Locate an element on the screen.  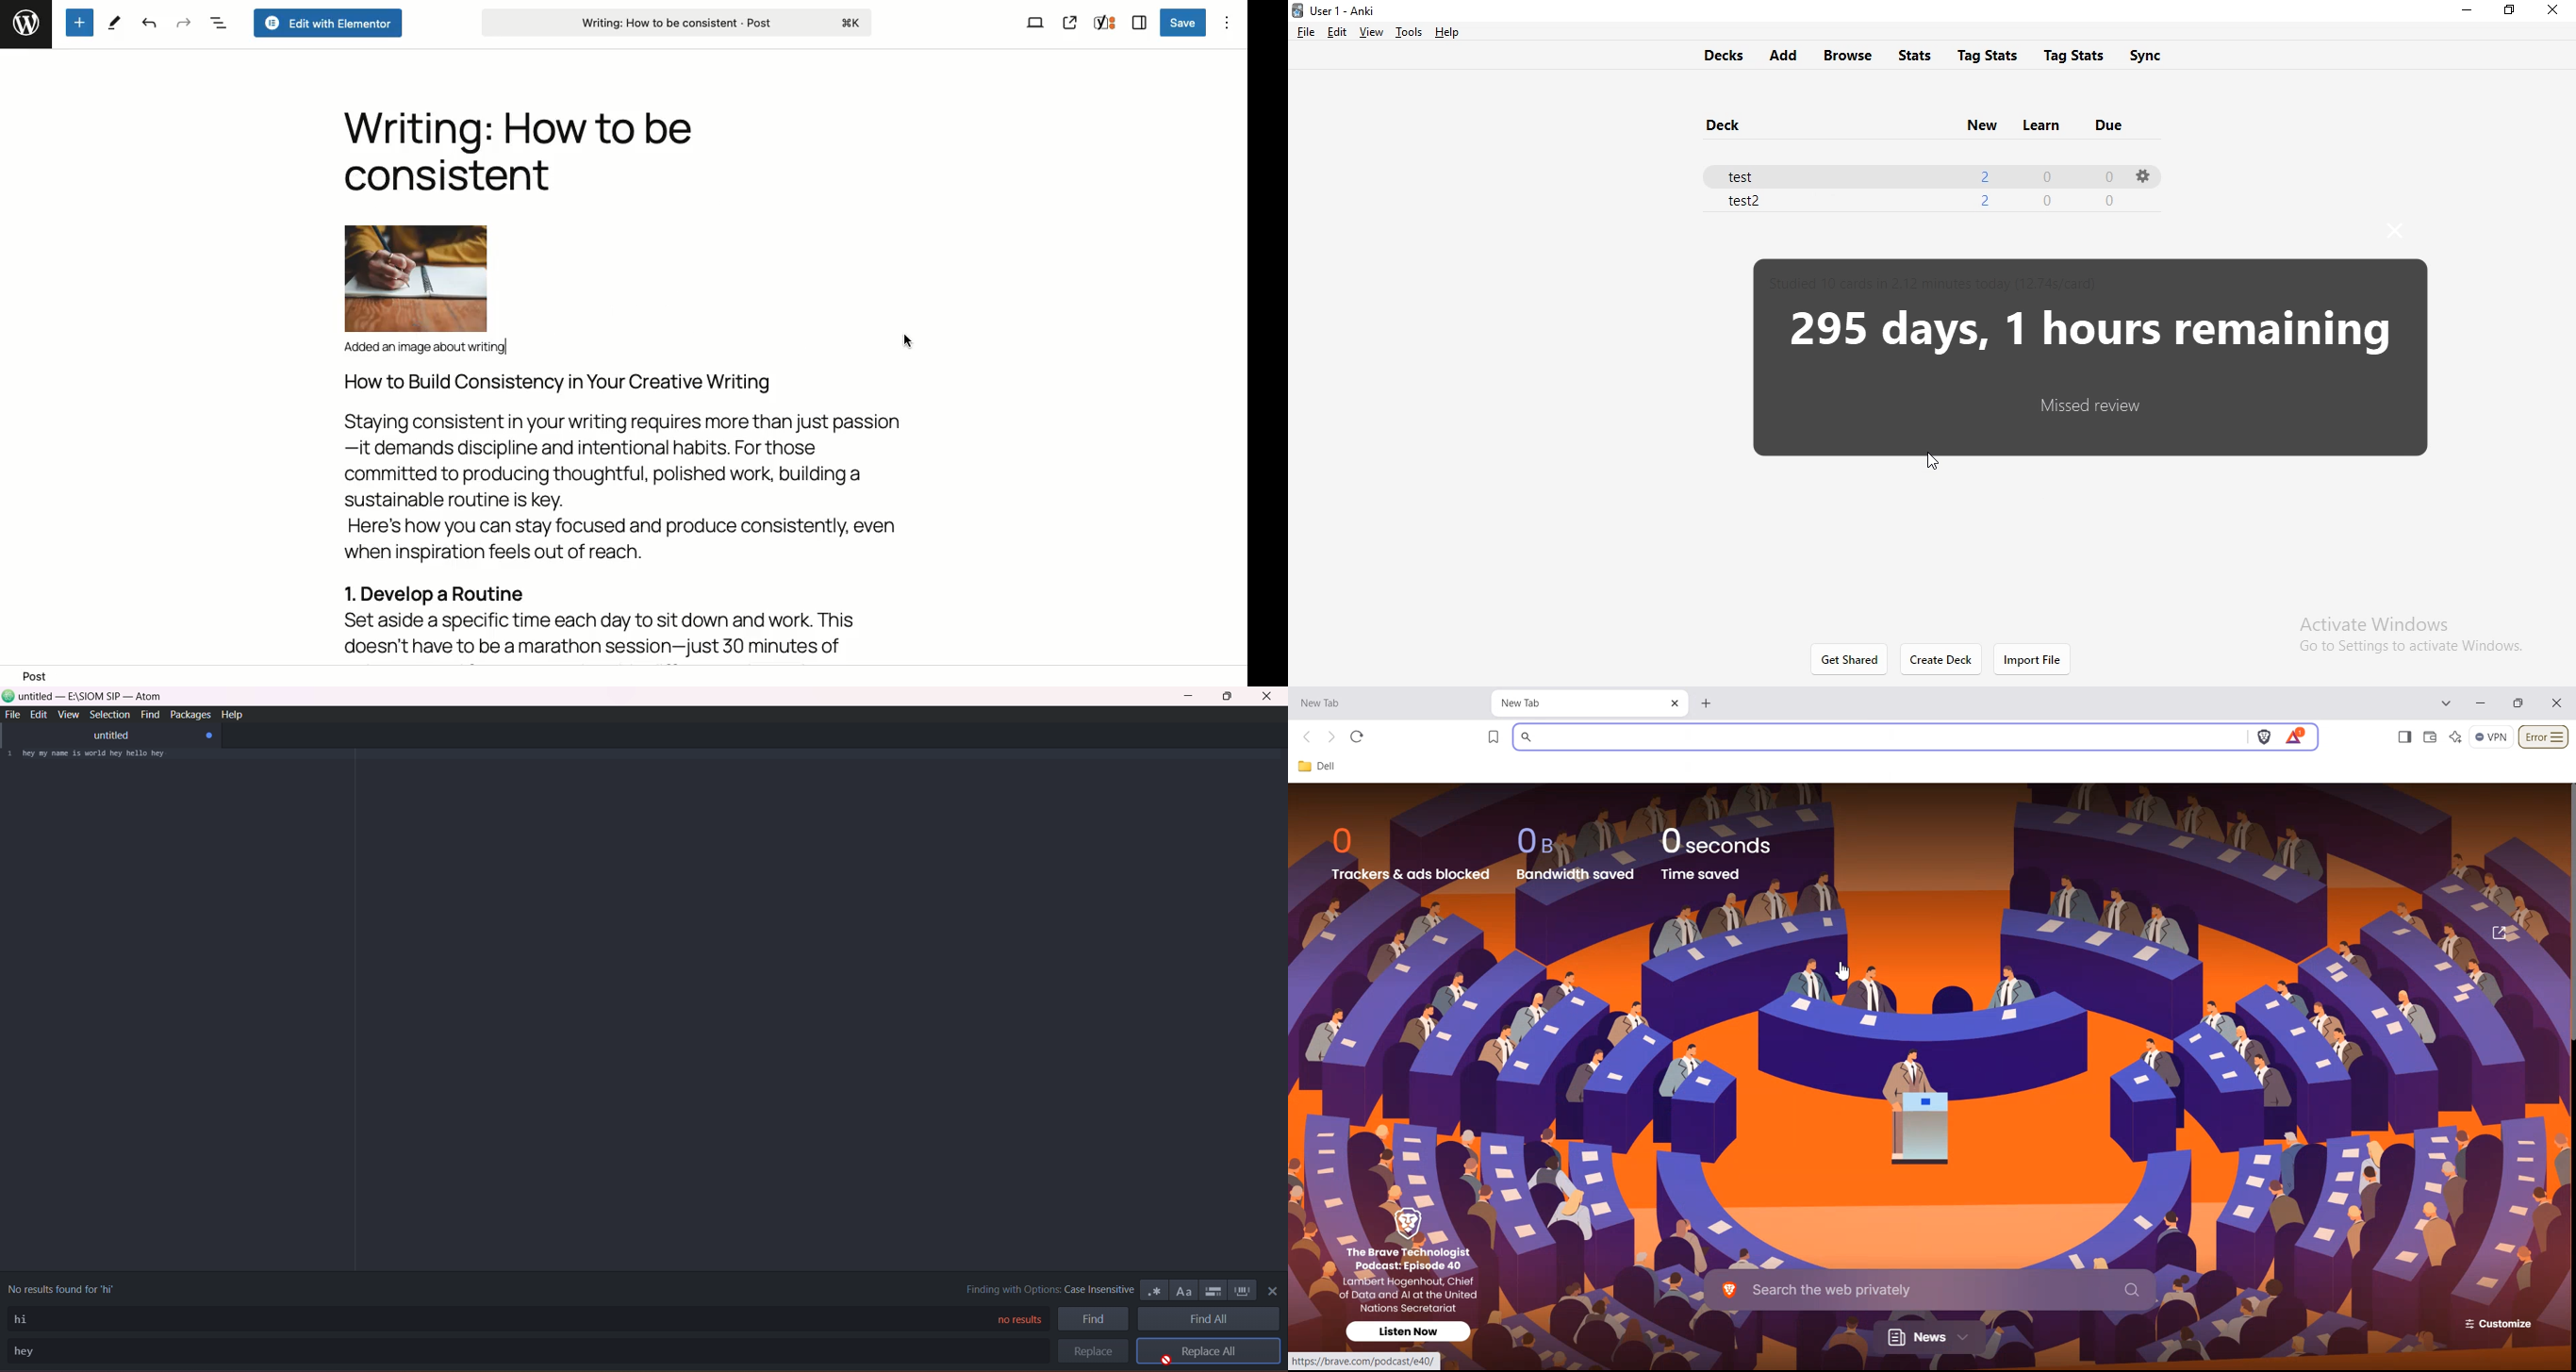
0 seconds is located at coordinates (1725, 839).